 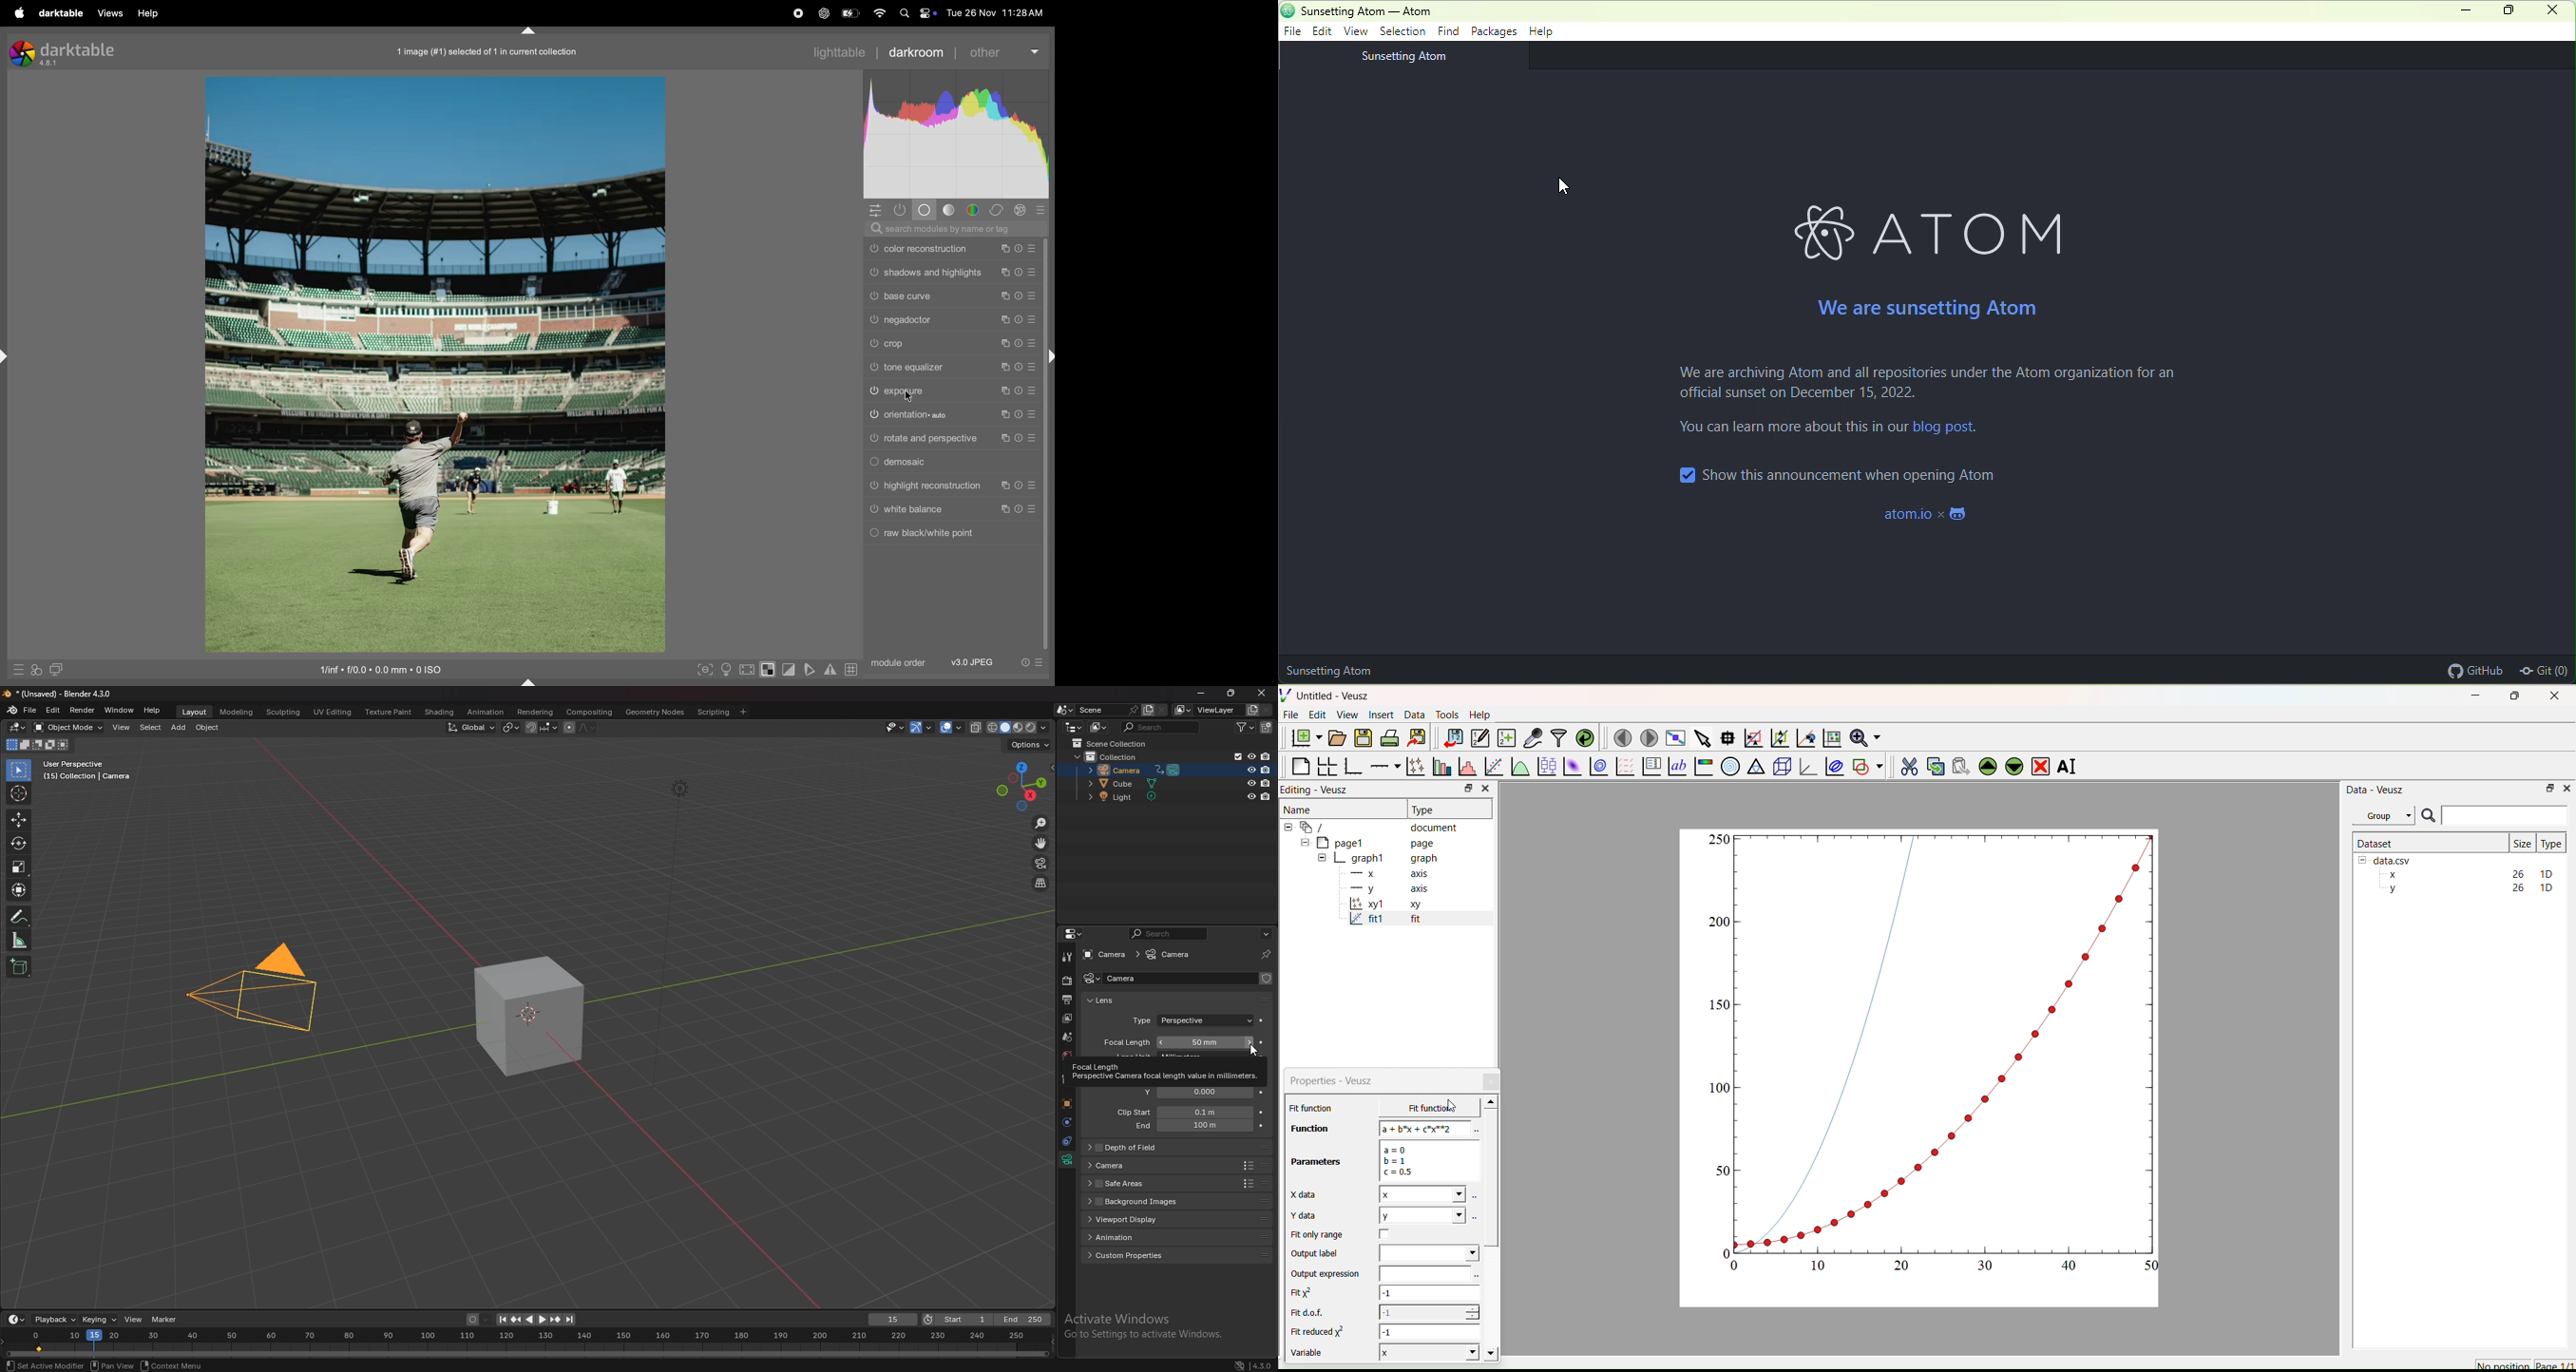 What do you see at coordinates (1303, 736) in the screenshot?
I see `New Document` at bounding box center [1303, 736].